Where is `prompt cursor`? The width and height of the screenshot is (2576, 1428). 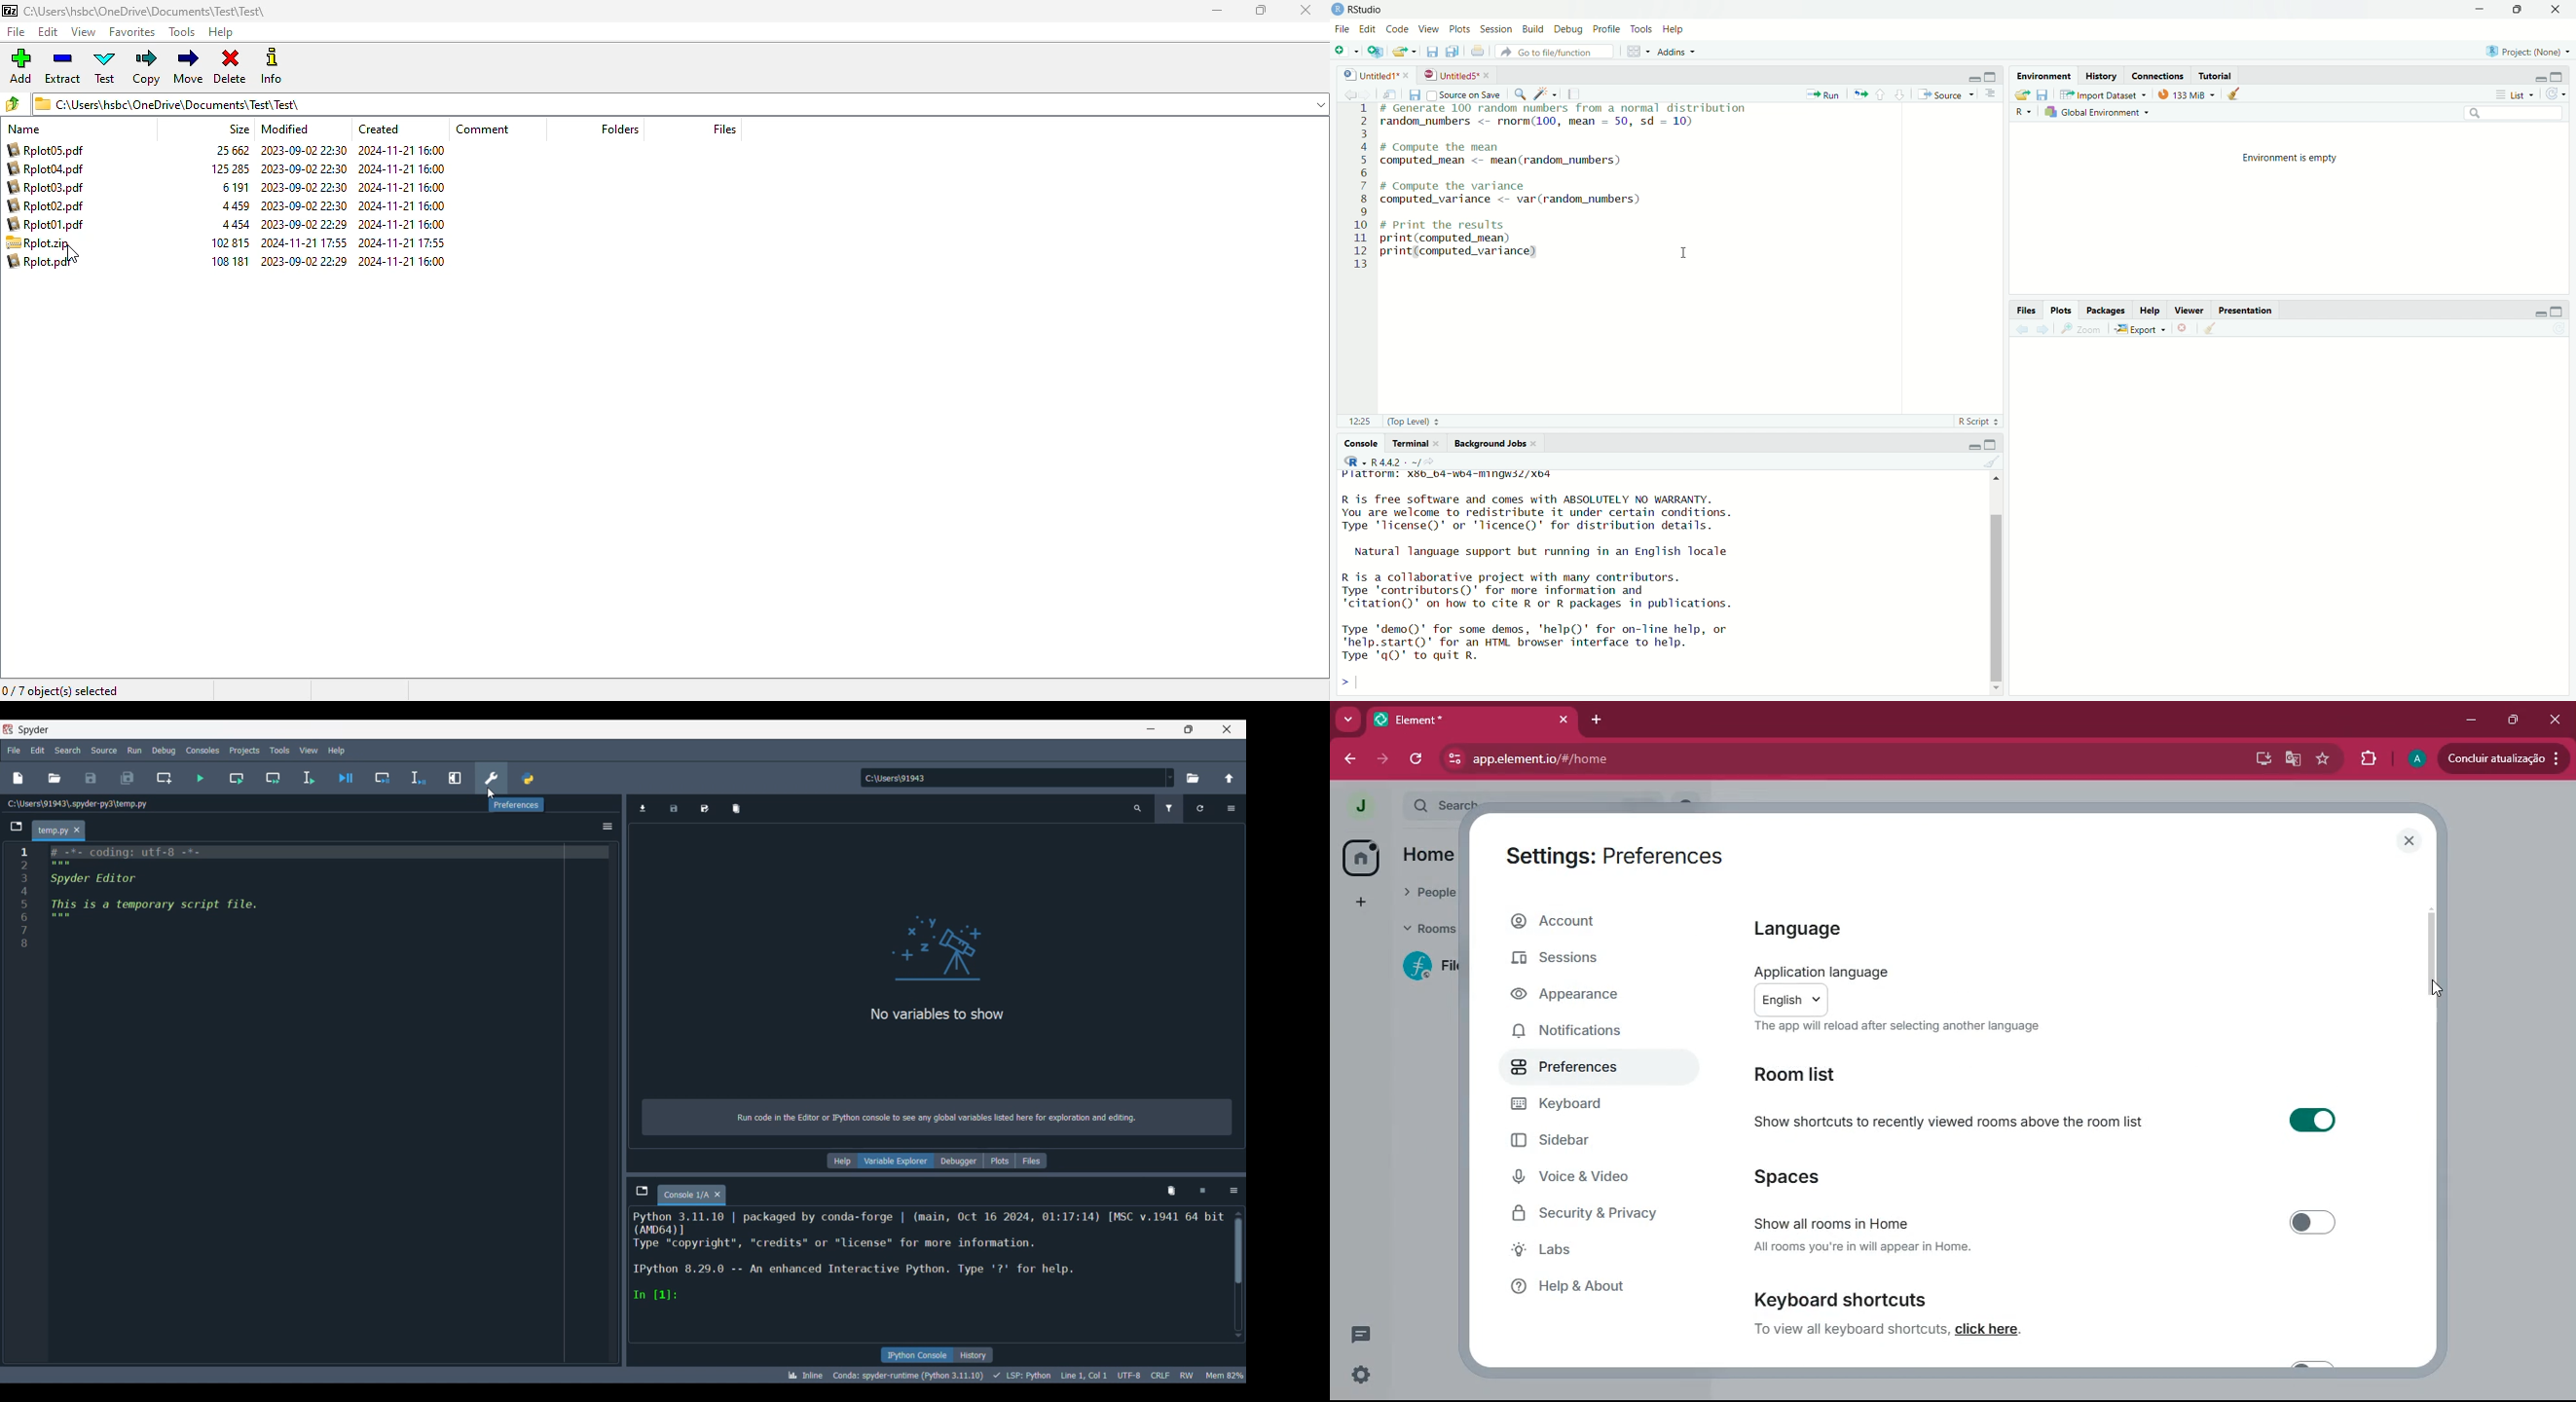 prompt cursor is located at coordinates (1340, 682).